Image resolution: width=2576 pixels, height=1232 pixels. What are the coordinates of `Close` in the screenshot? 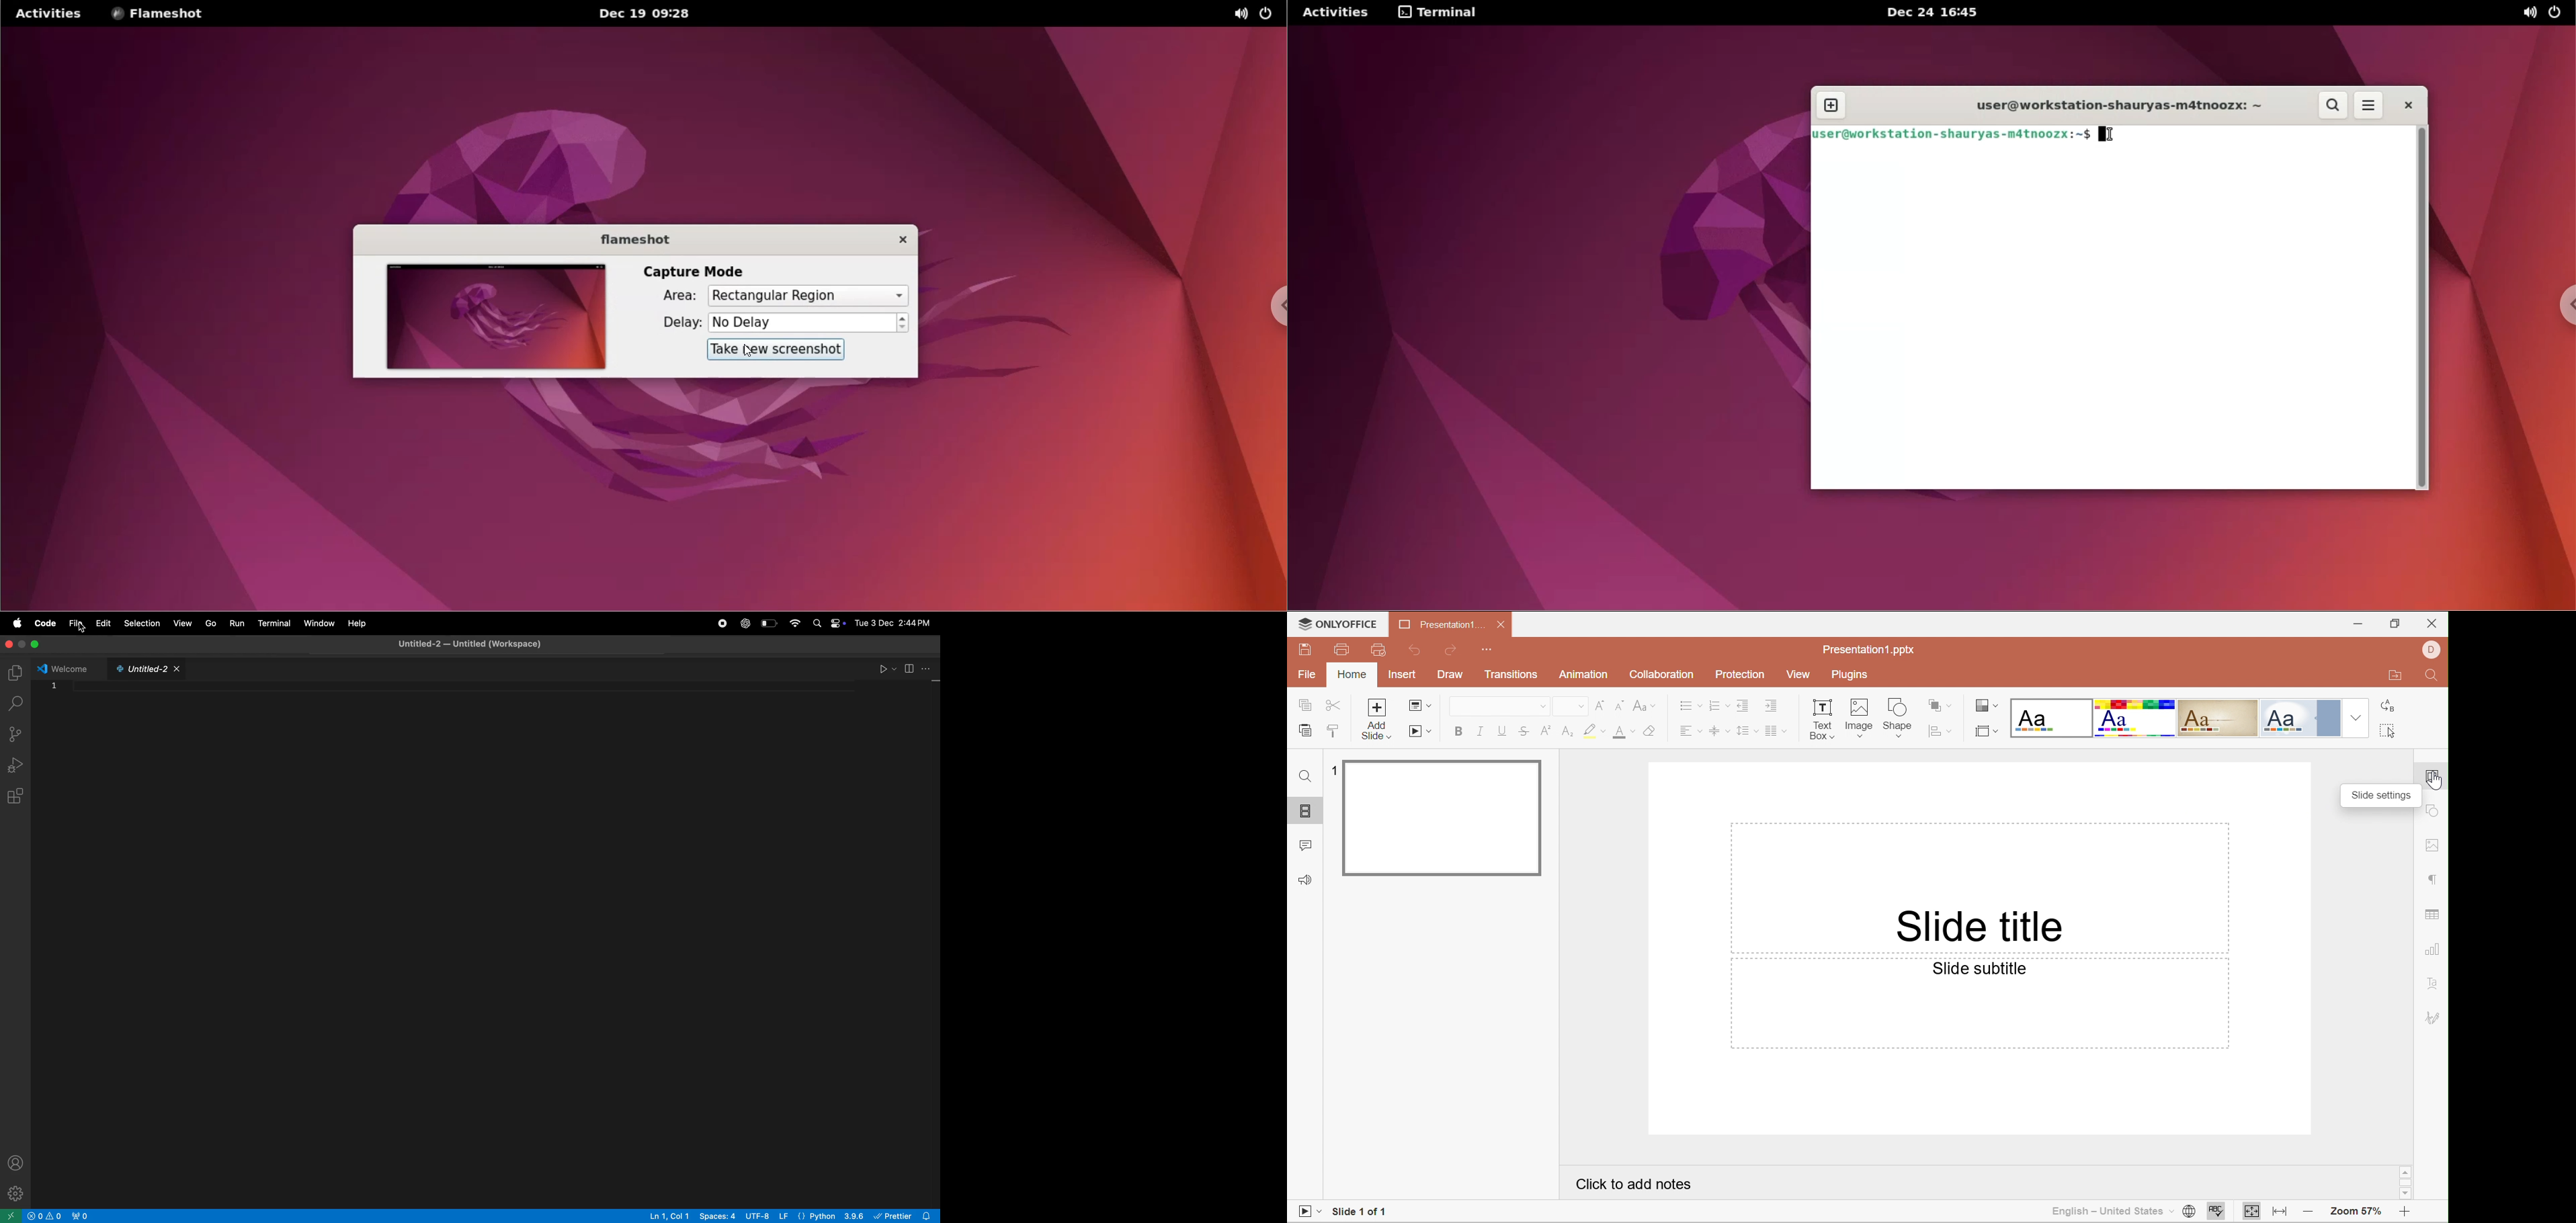 It's located at (2432, 624).